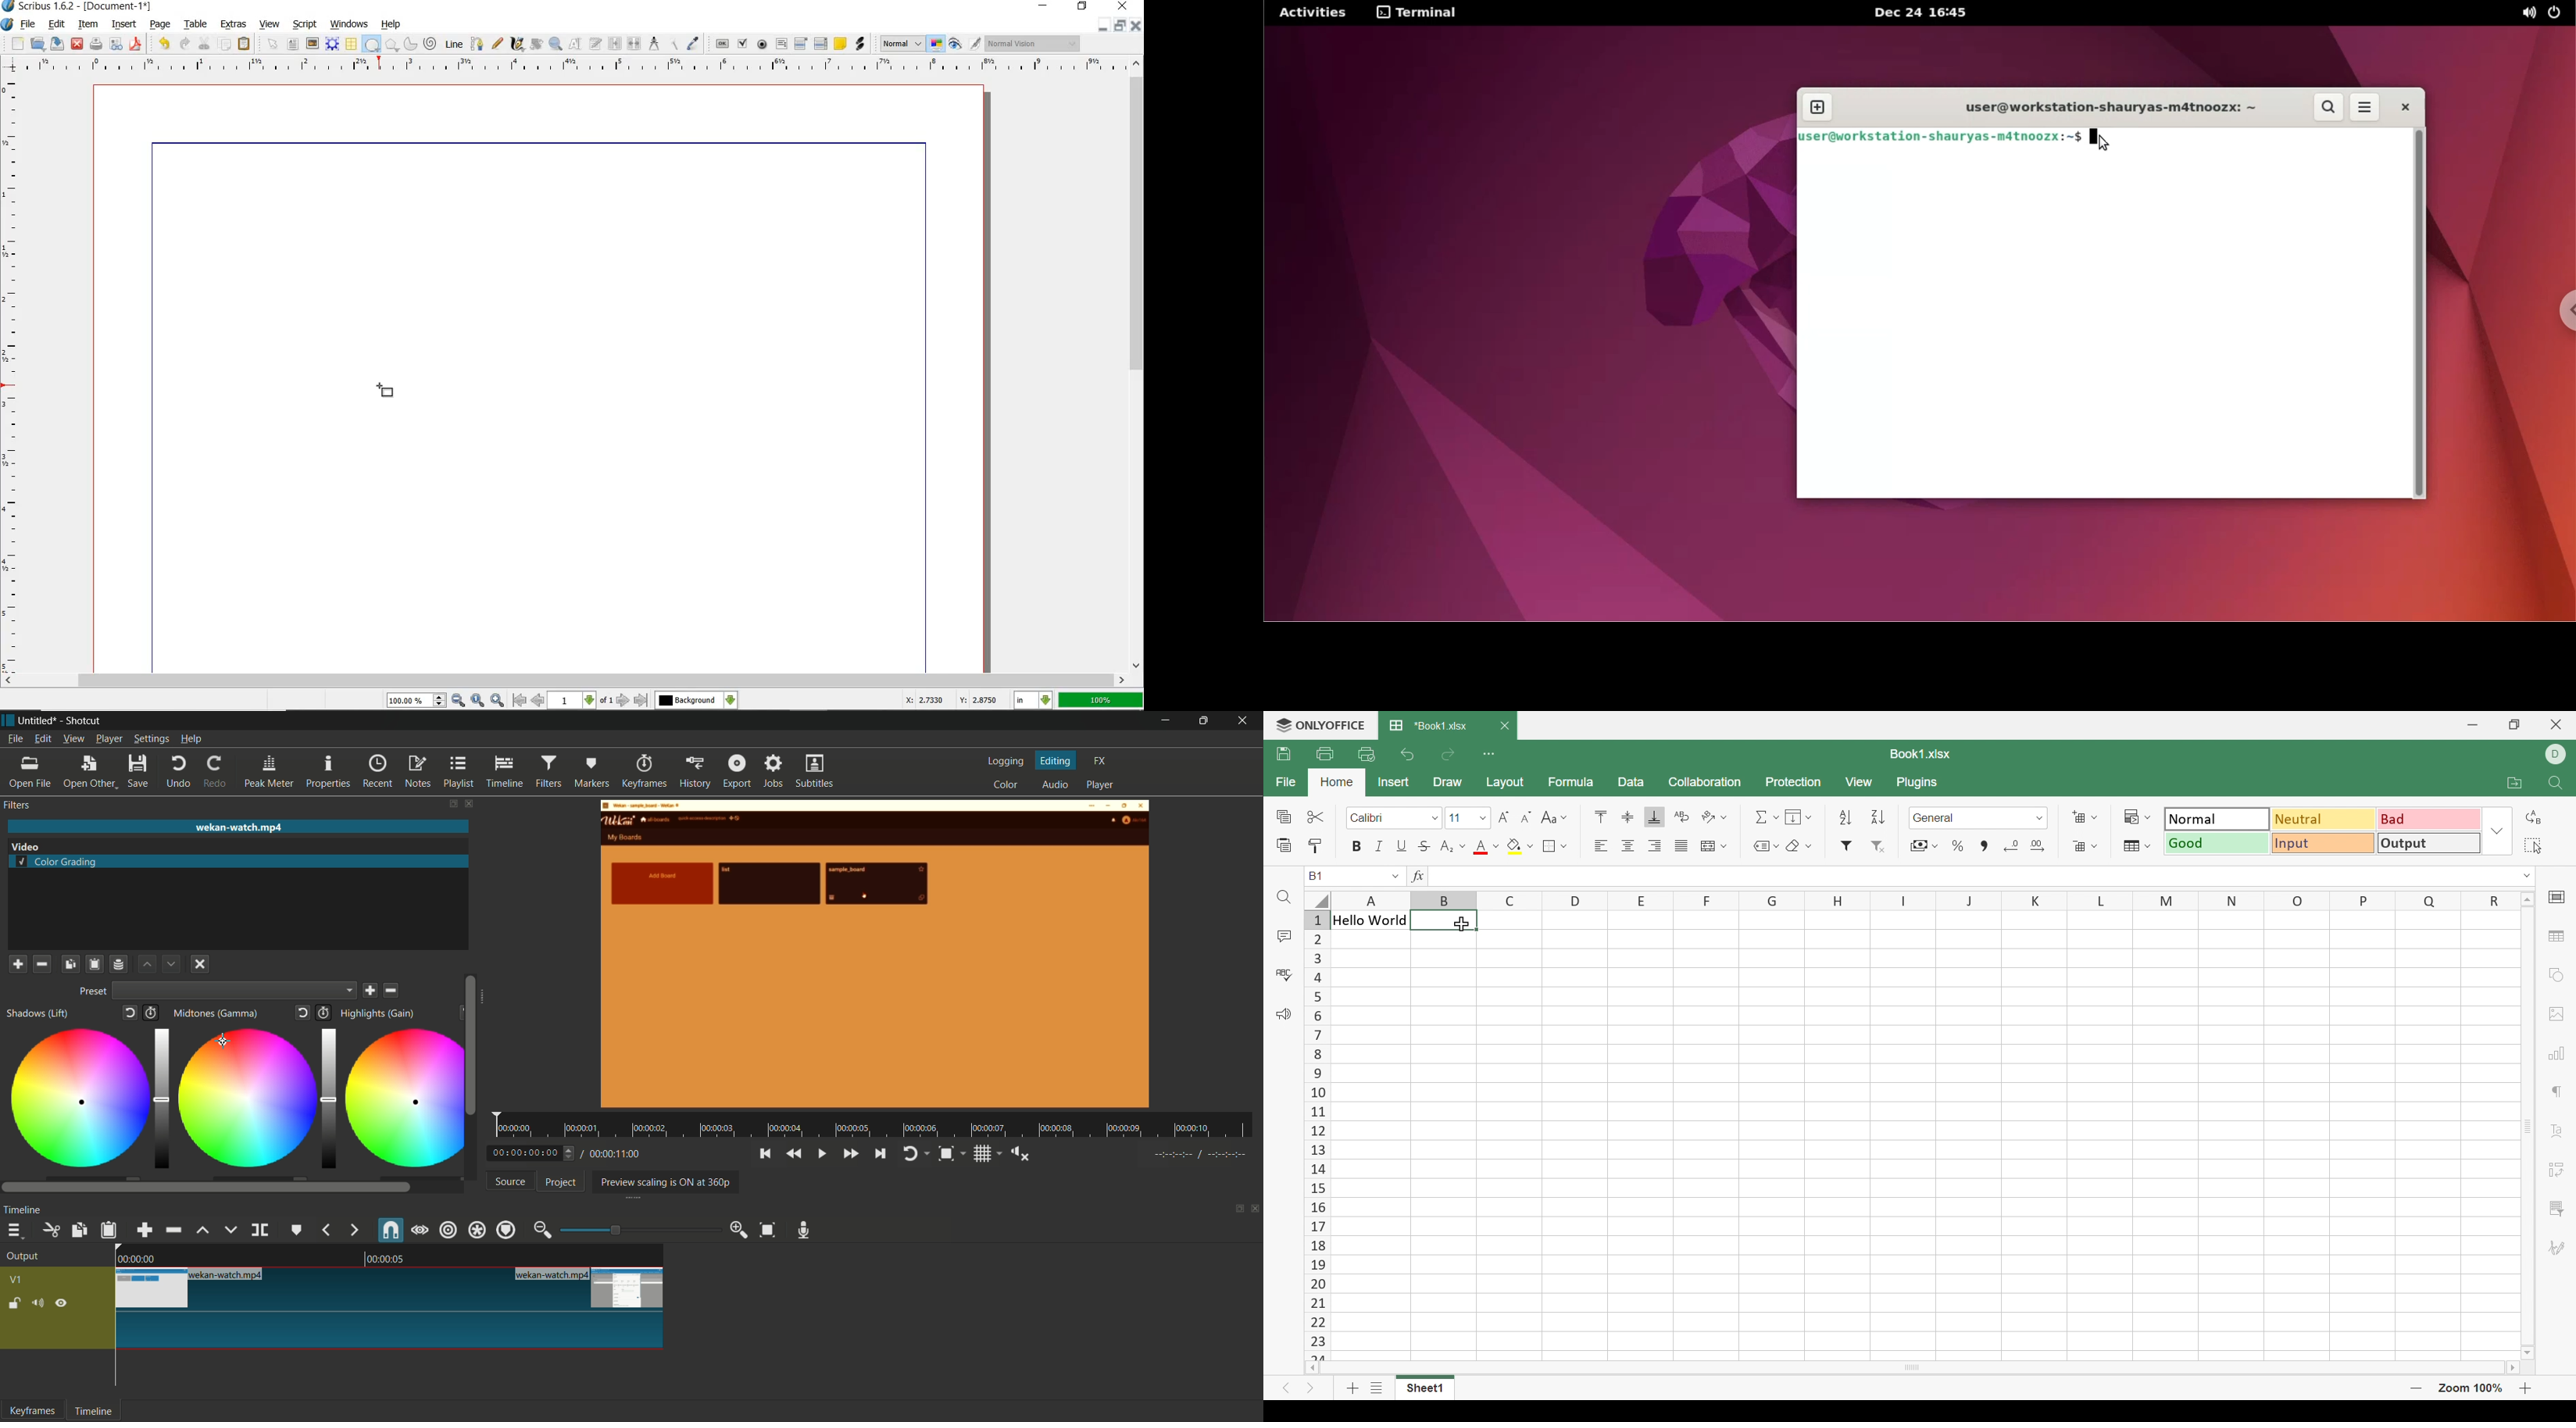 This screenshot has width=2576, height=1428. What do you see at coordinates (1103, 785) in the screenshot?
I see `player` at bounding box center [1103, 785].